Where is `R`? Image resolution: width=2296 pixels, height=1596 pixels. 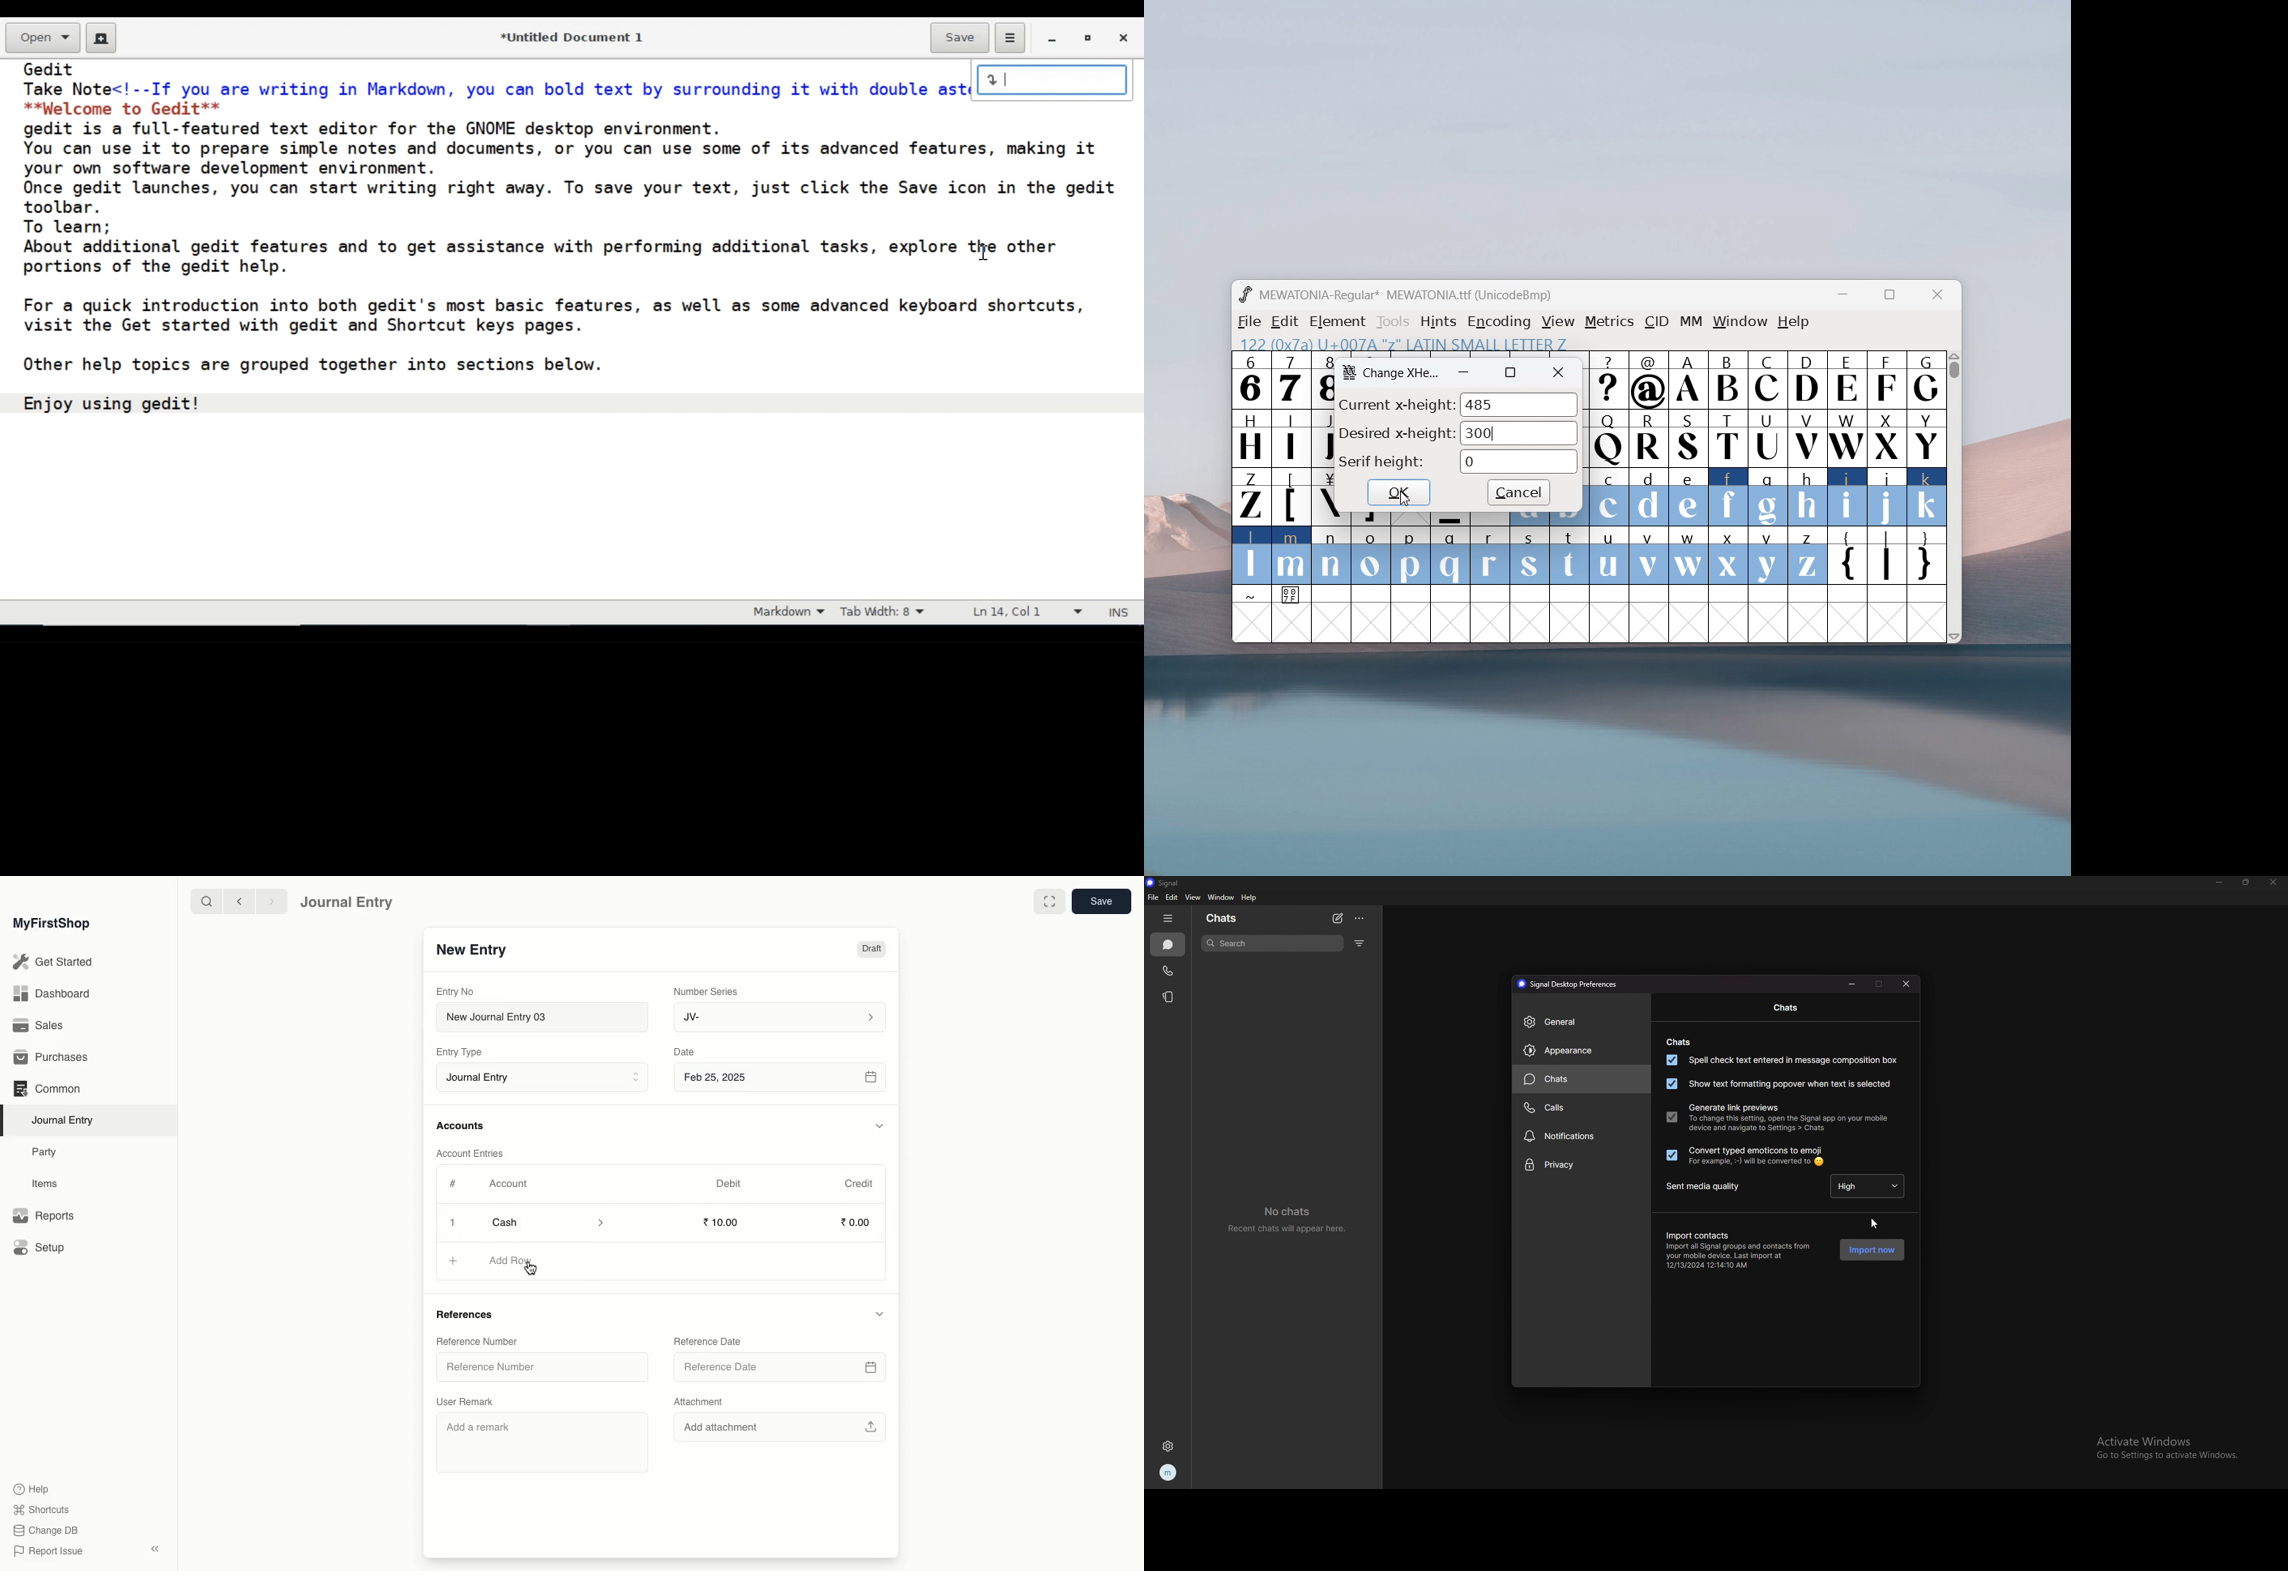 R is located at coordinates (1649, 440).